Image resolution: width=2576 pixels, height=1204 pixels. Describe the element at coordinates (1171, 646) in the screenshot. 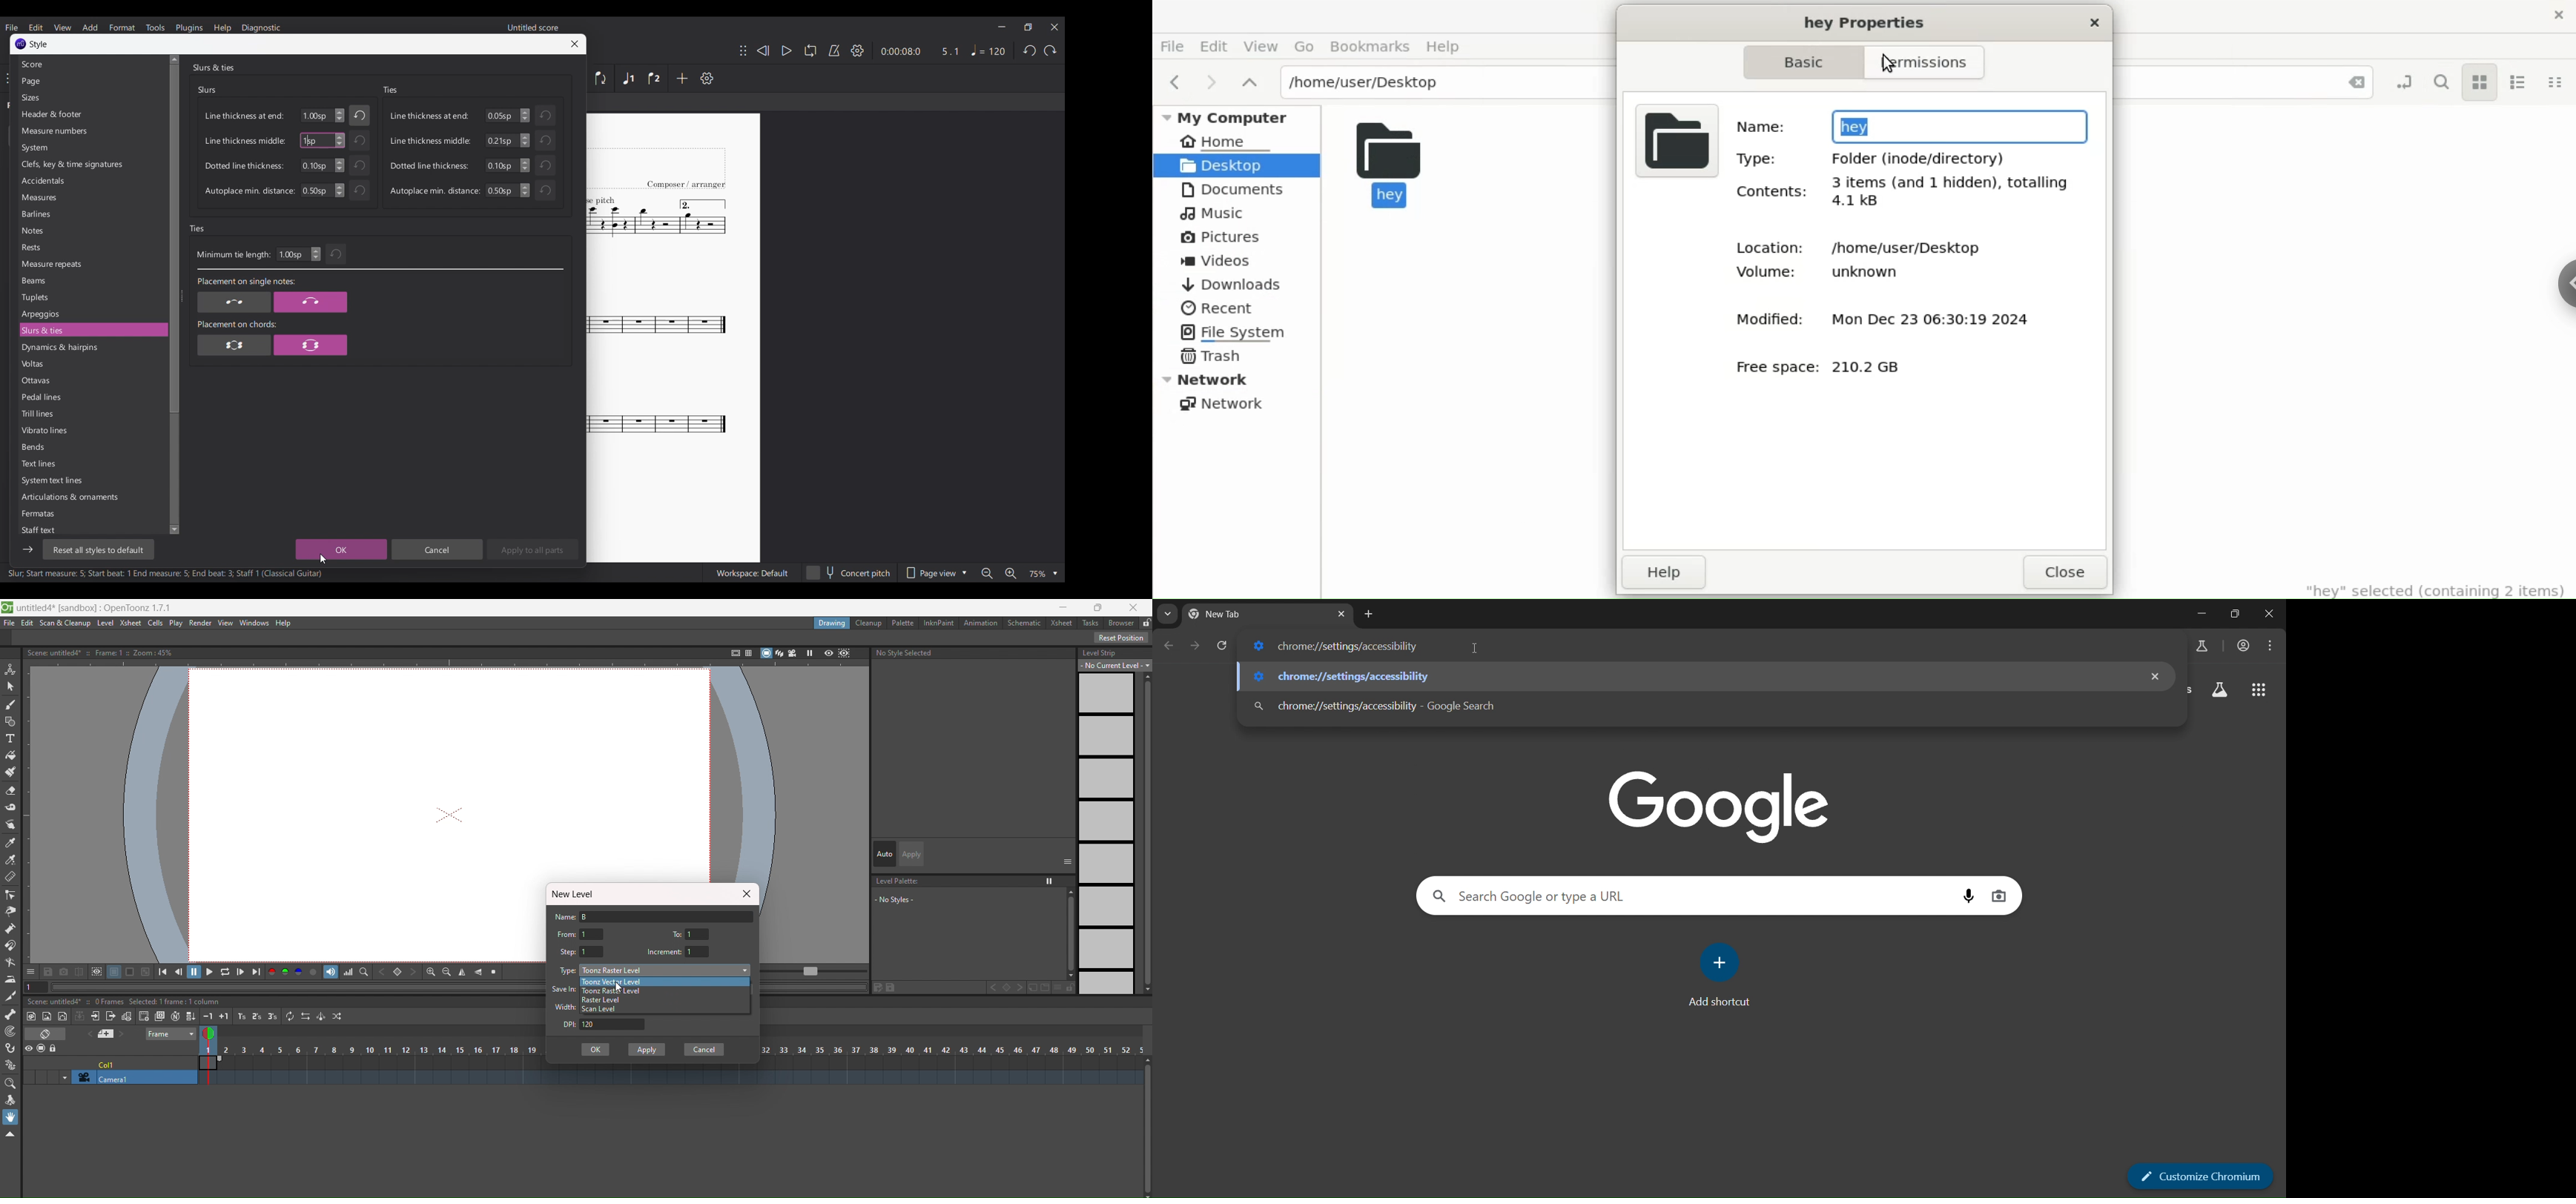

I see `go back one page` at that location.